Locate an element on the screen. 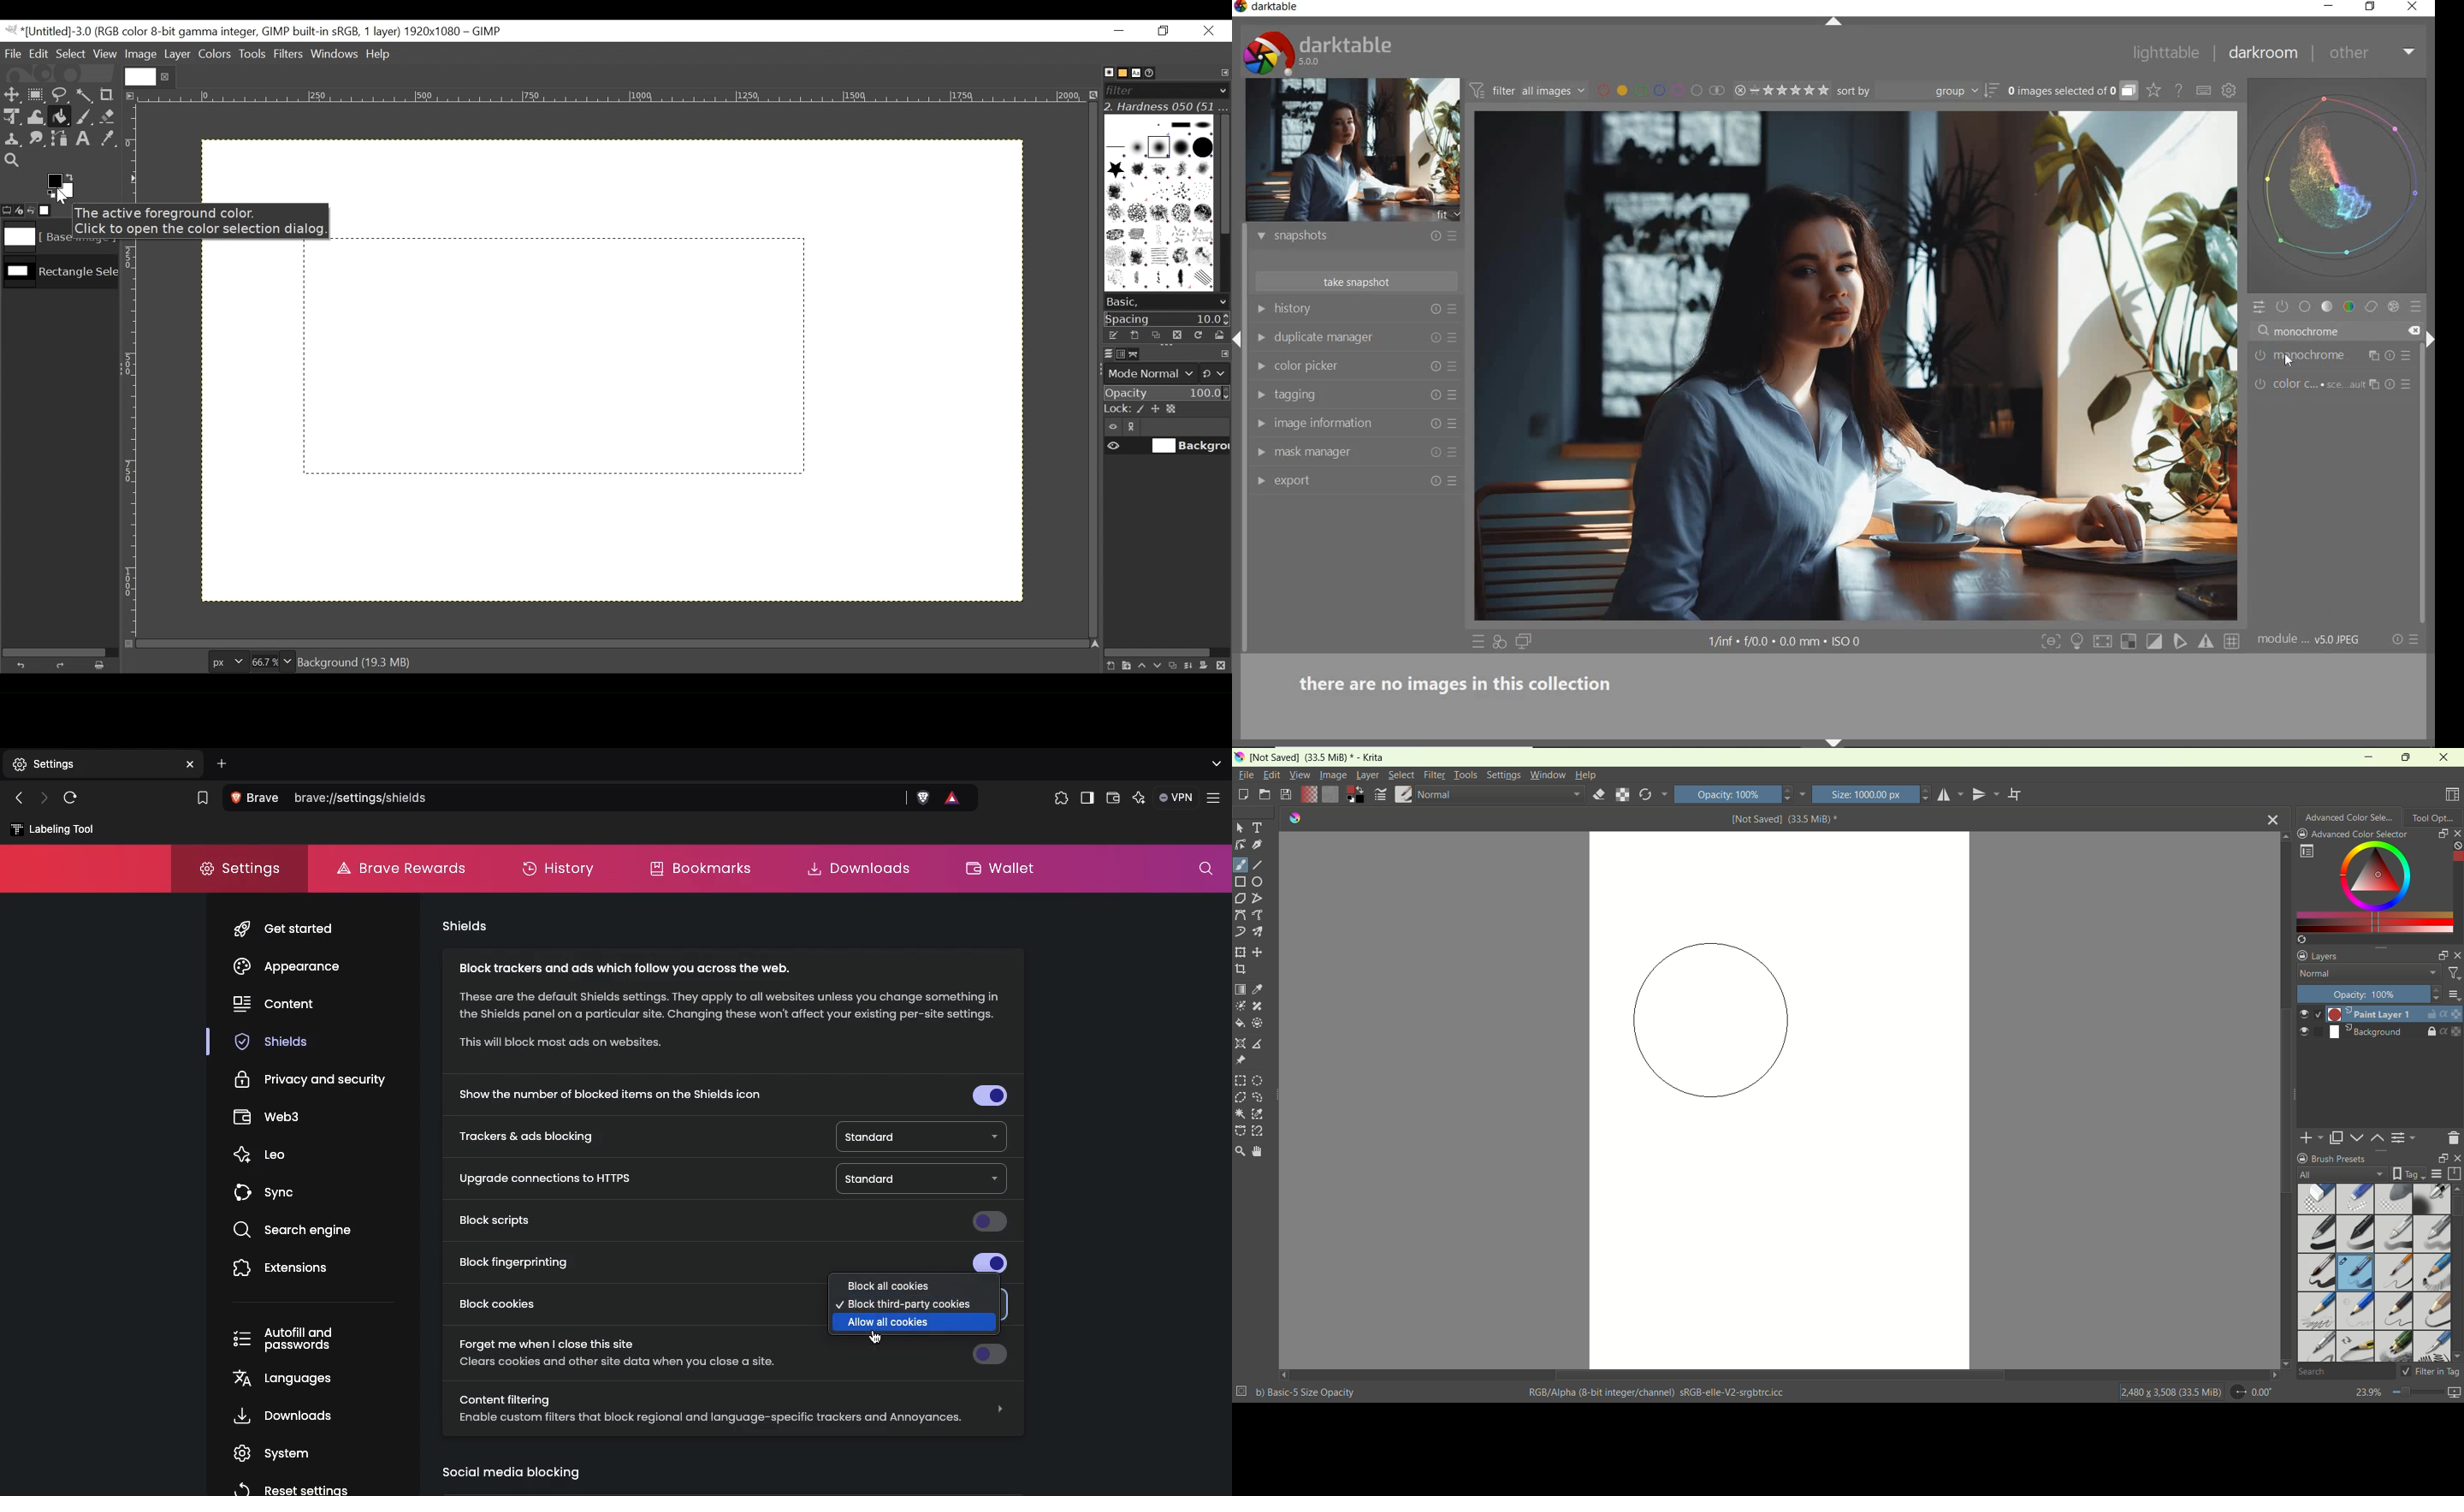 This screenshot has height=1512, width=2464. system is located at coordinates (277, 1453).